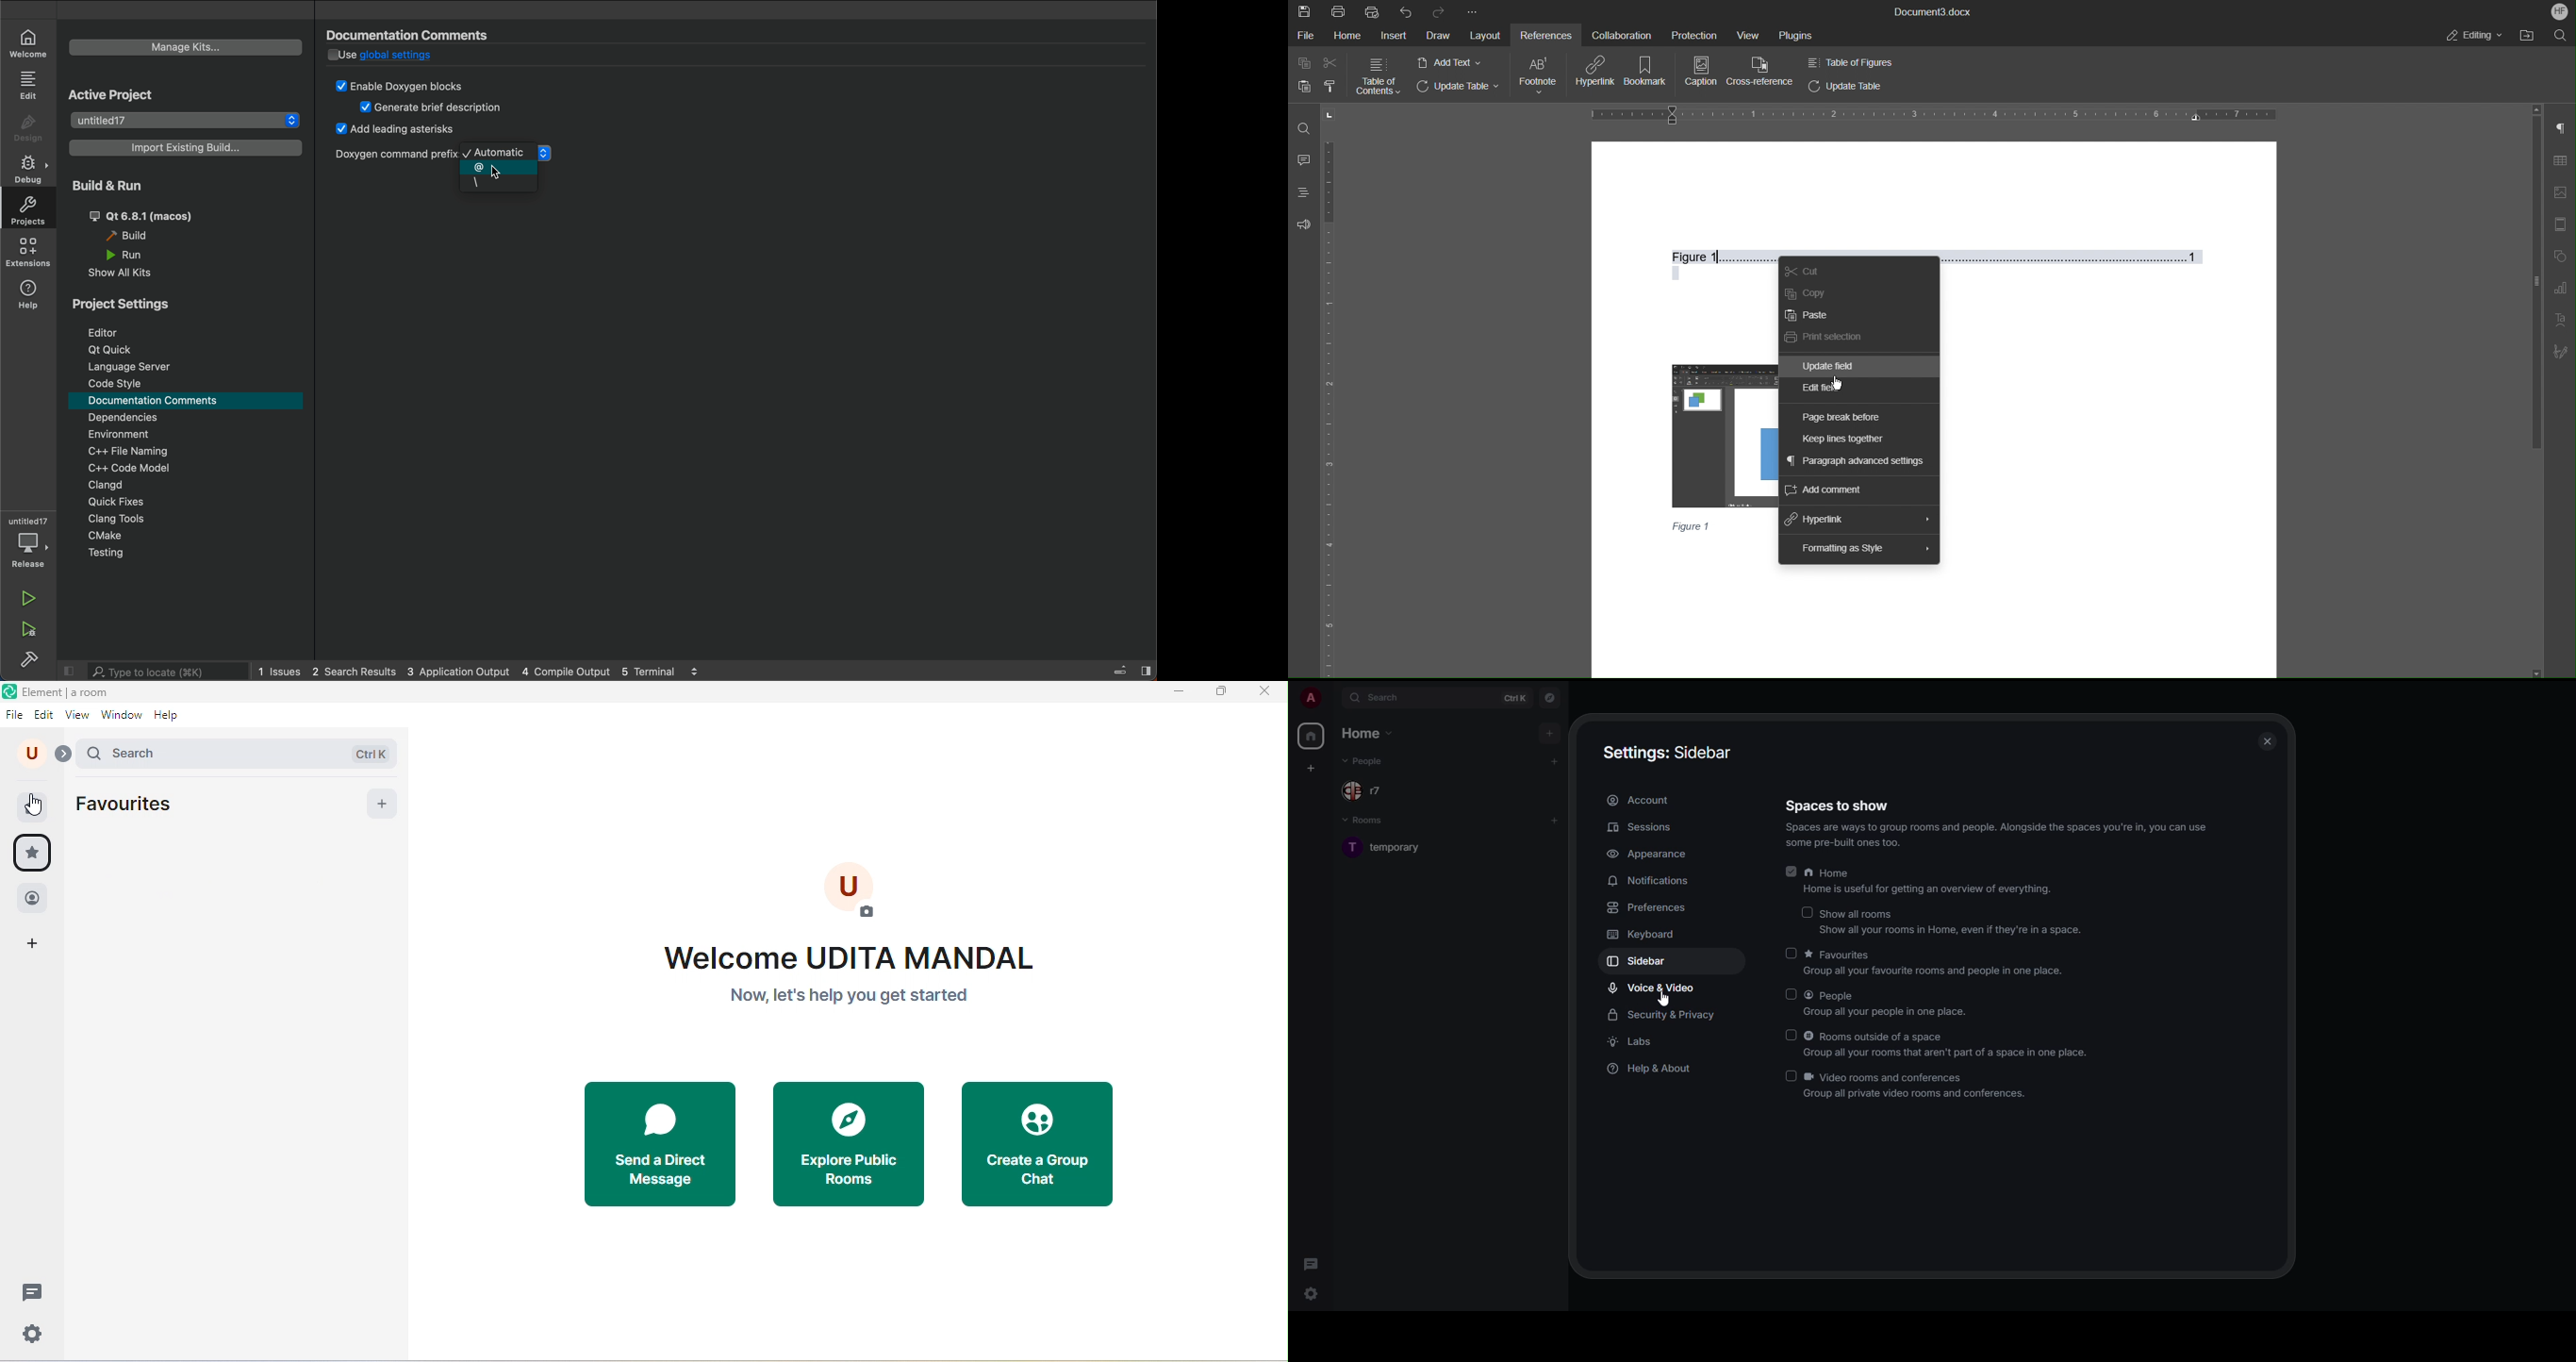 The height and width of the screenshot is (1372, 2576). What do you see at coordinates (1461, 88) in the screenshot?
I see `Update Table` at bounding box center [1461, 88].